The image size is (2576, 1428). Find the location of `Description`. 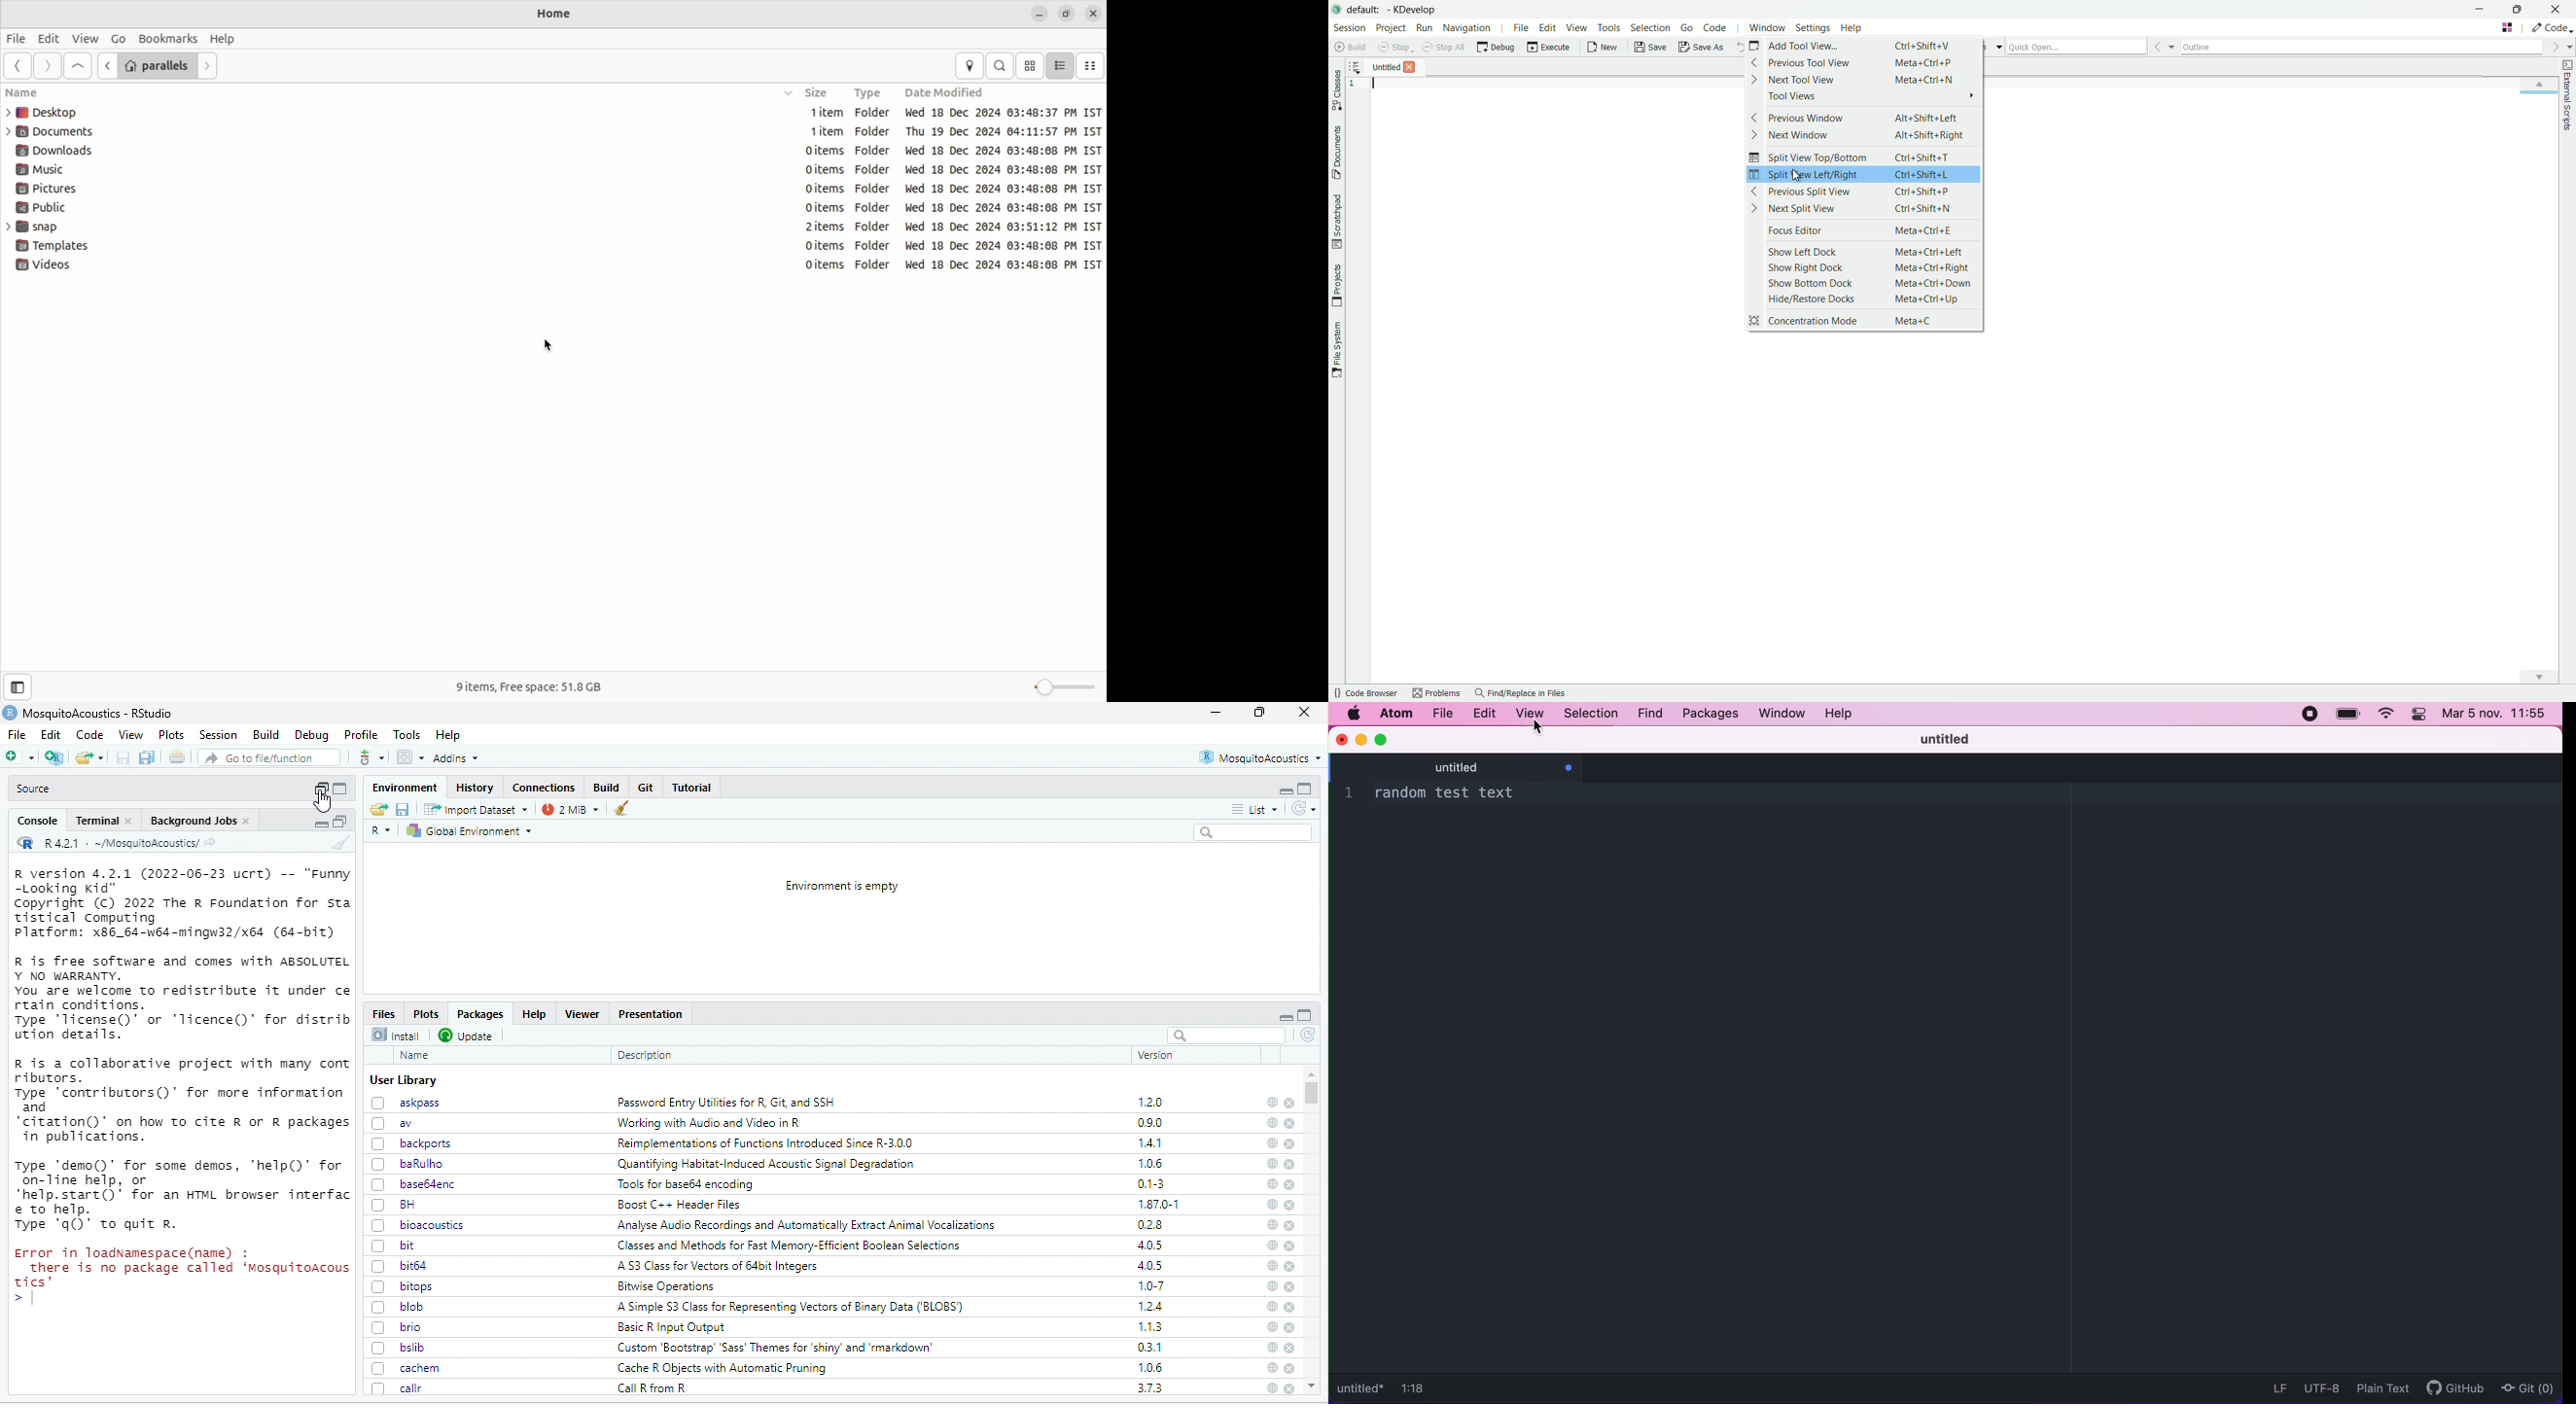

Description is located at coordinates (645, 1055).